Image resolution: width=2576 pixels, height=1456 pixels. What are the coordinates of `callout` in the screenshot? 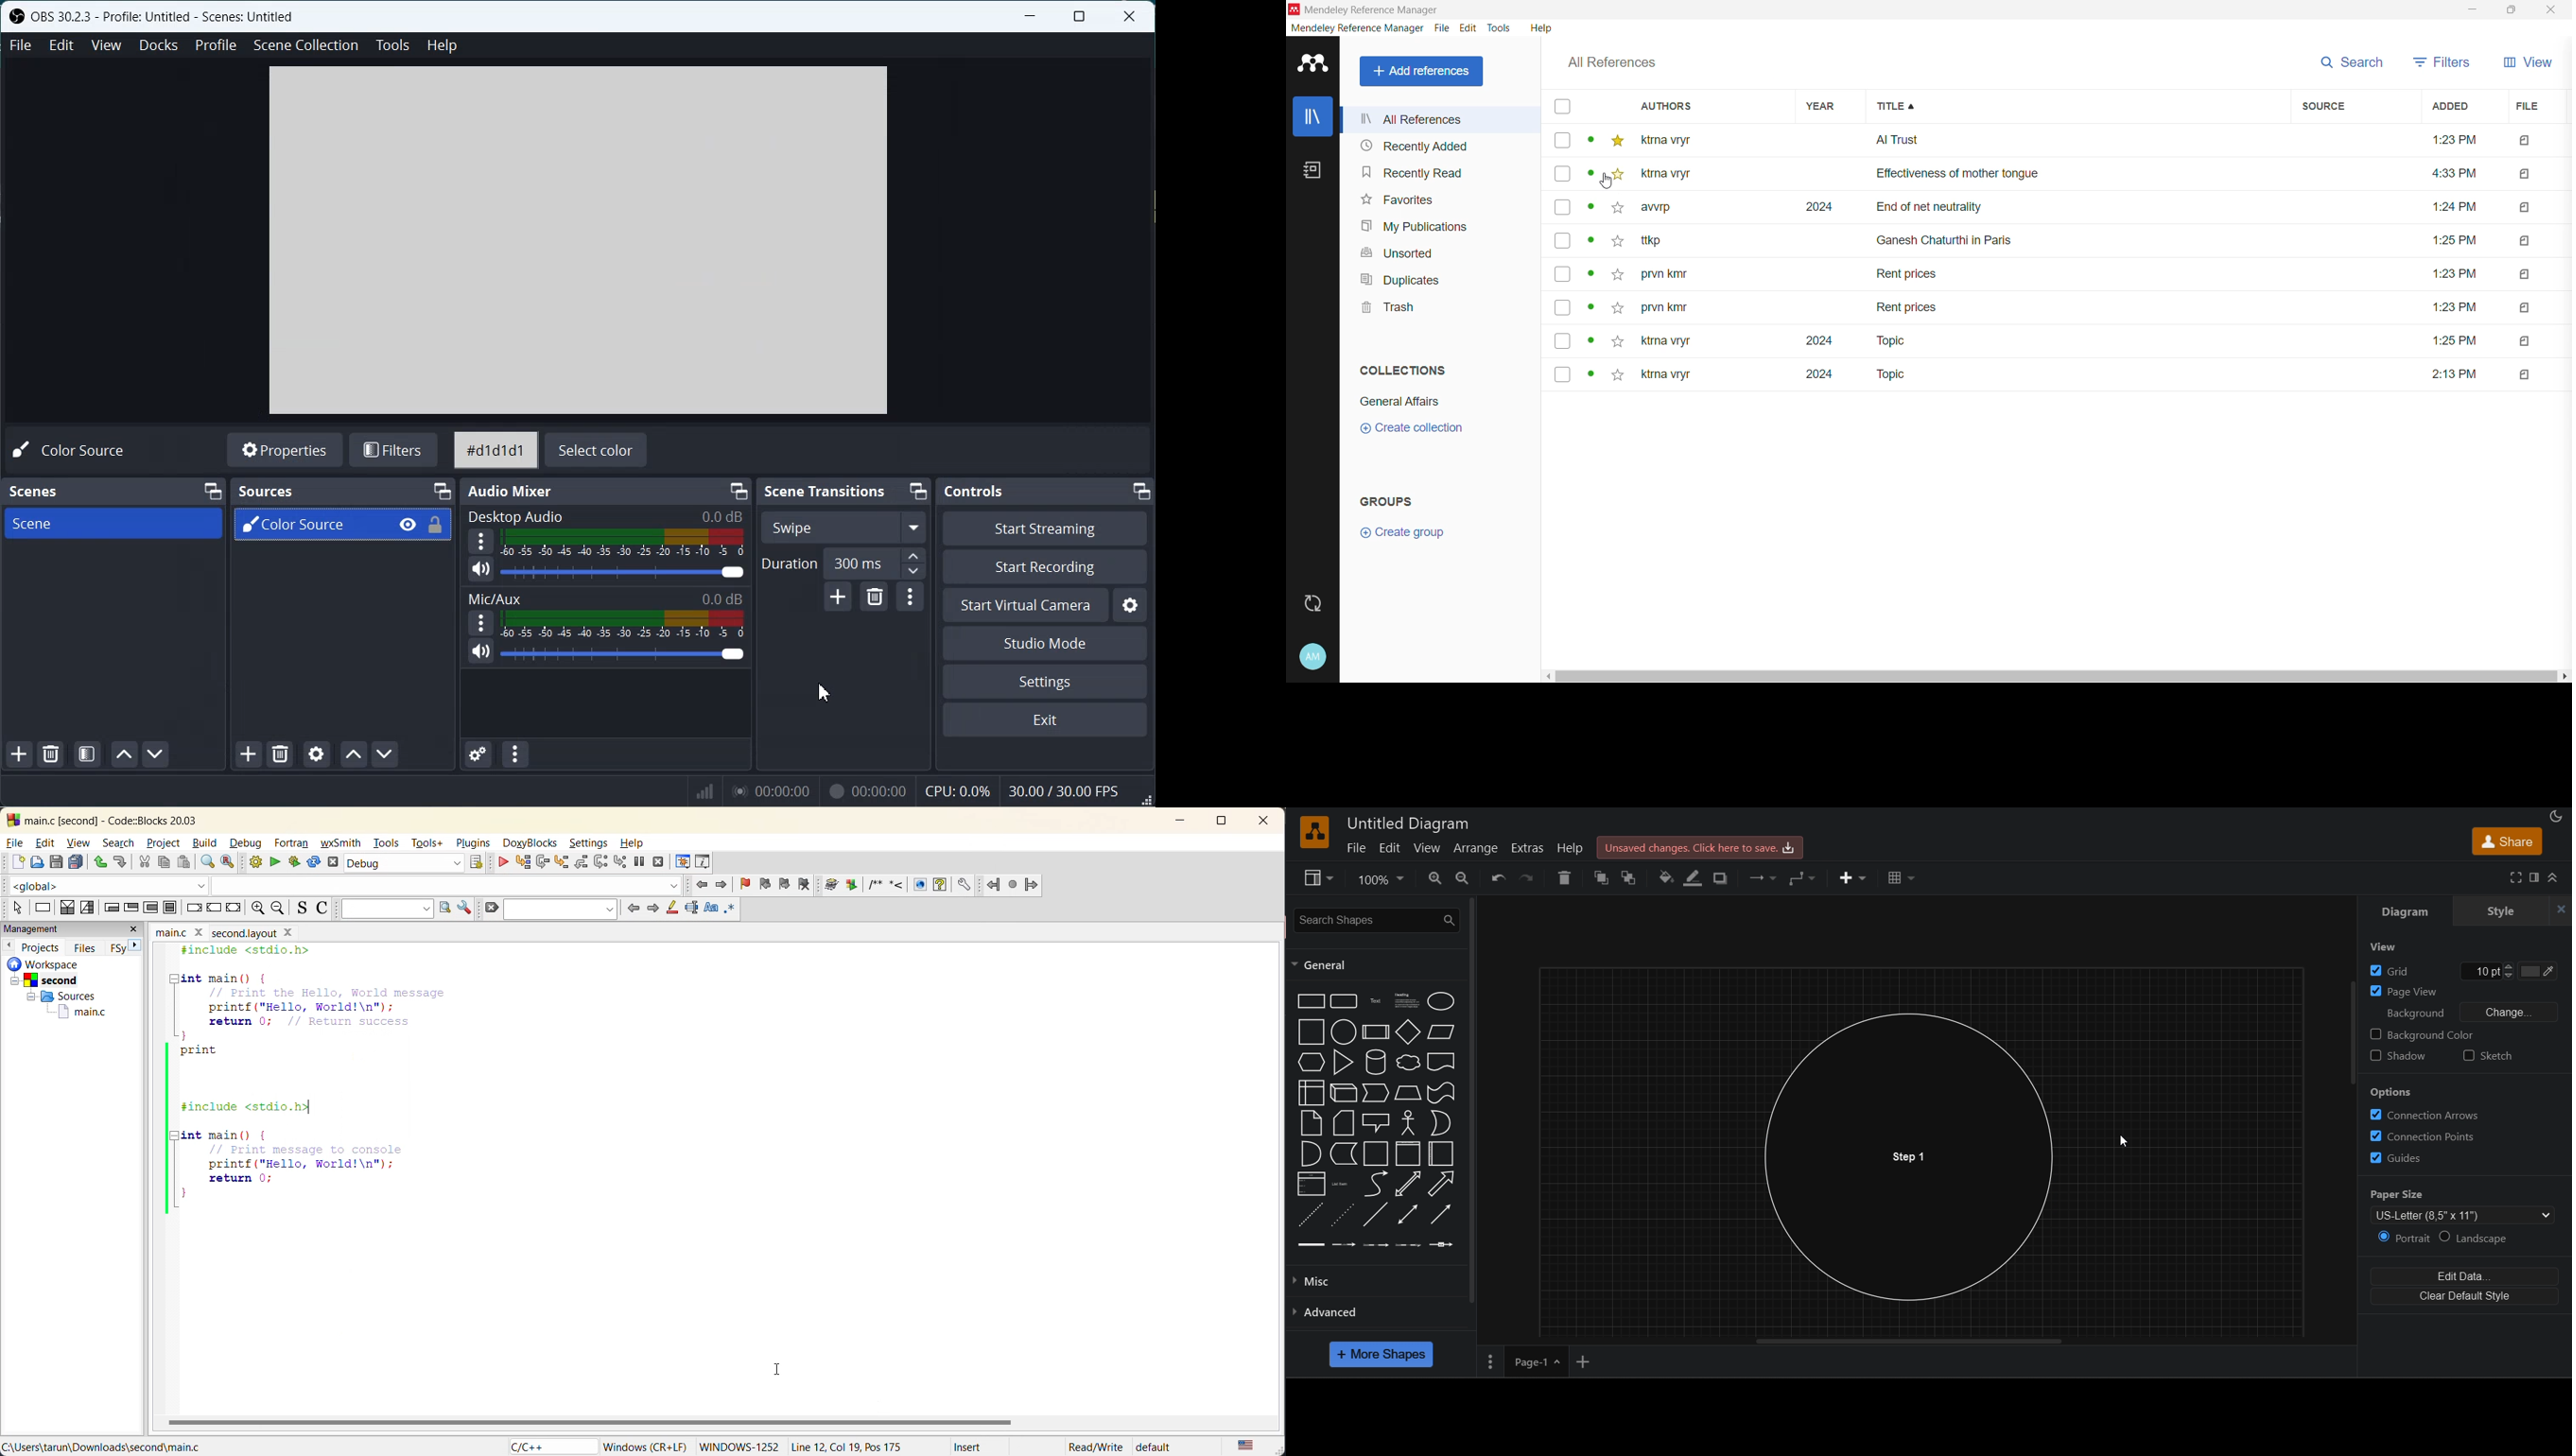 It's located at (1377, 1125).